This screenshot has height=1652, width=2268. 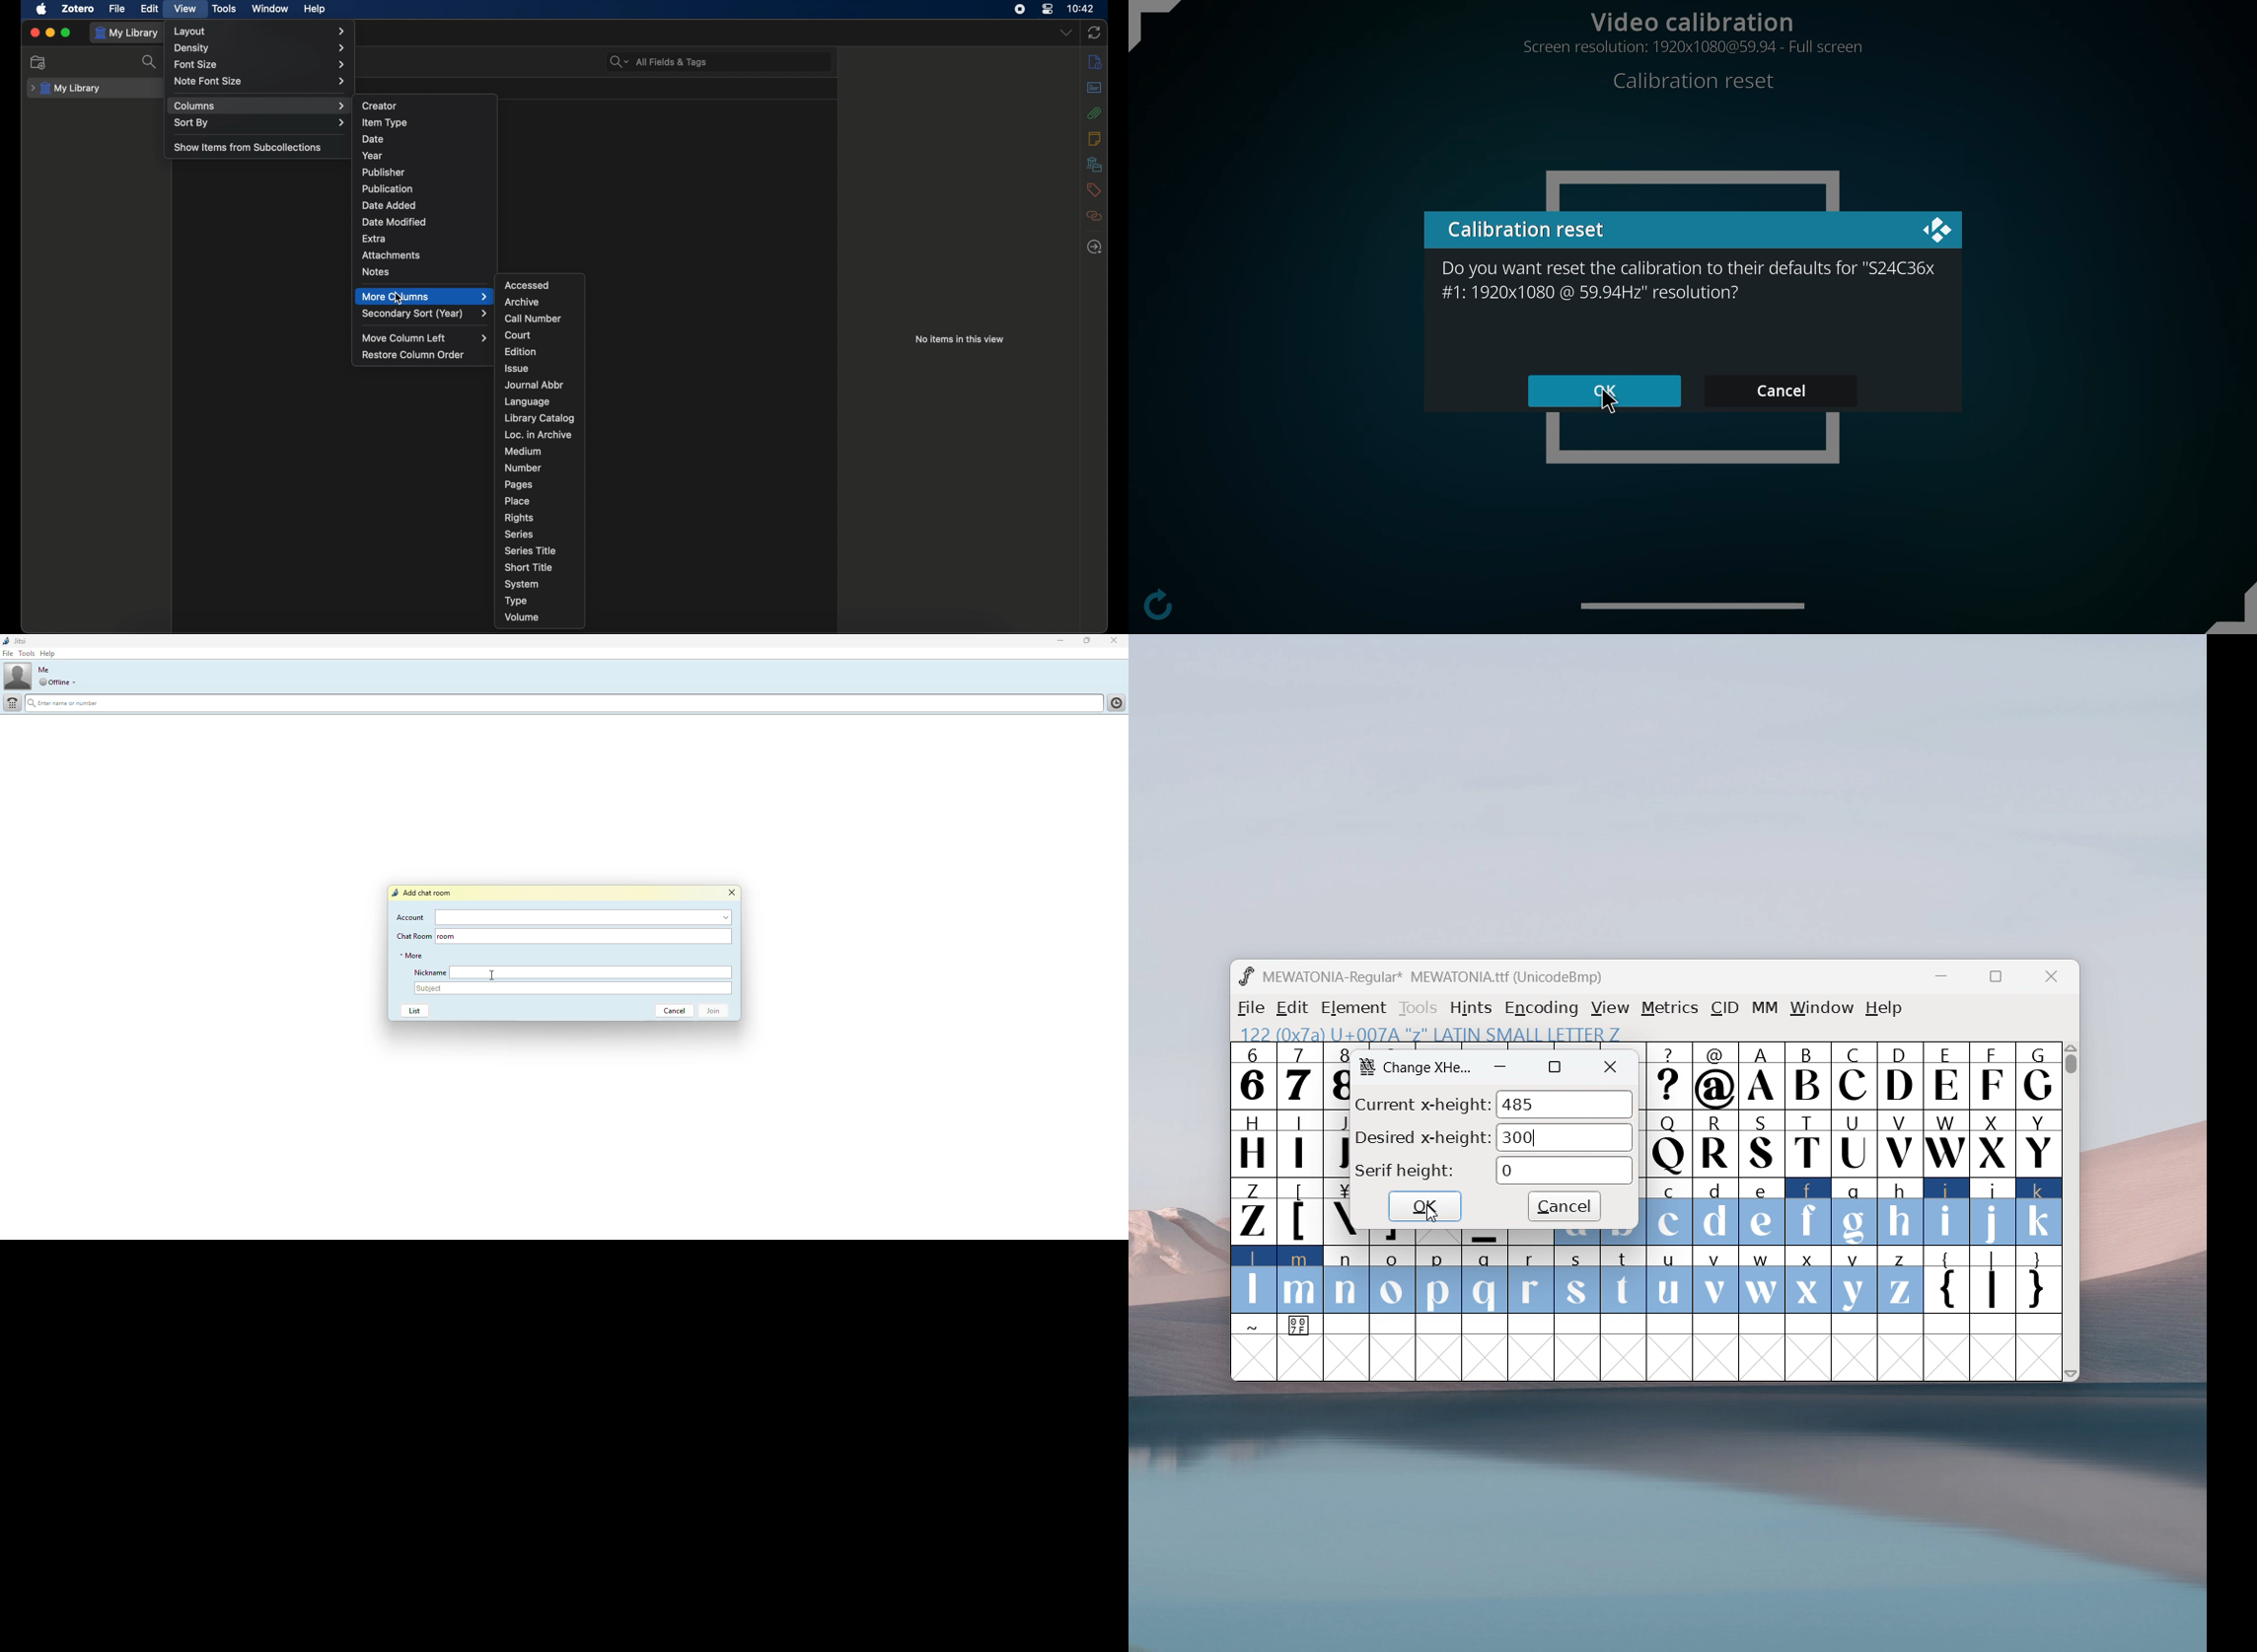 I want to click on info, so click(x=1690, y=281).